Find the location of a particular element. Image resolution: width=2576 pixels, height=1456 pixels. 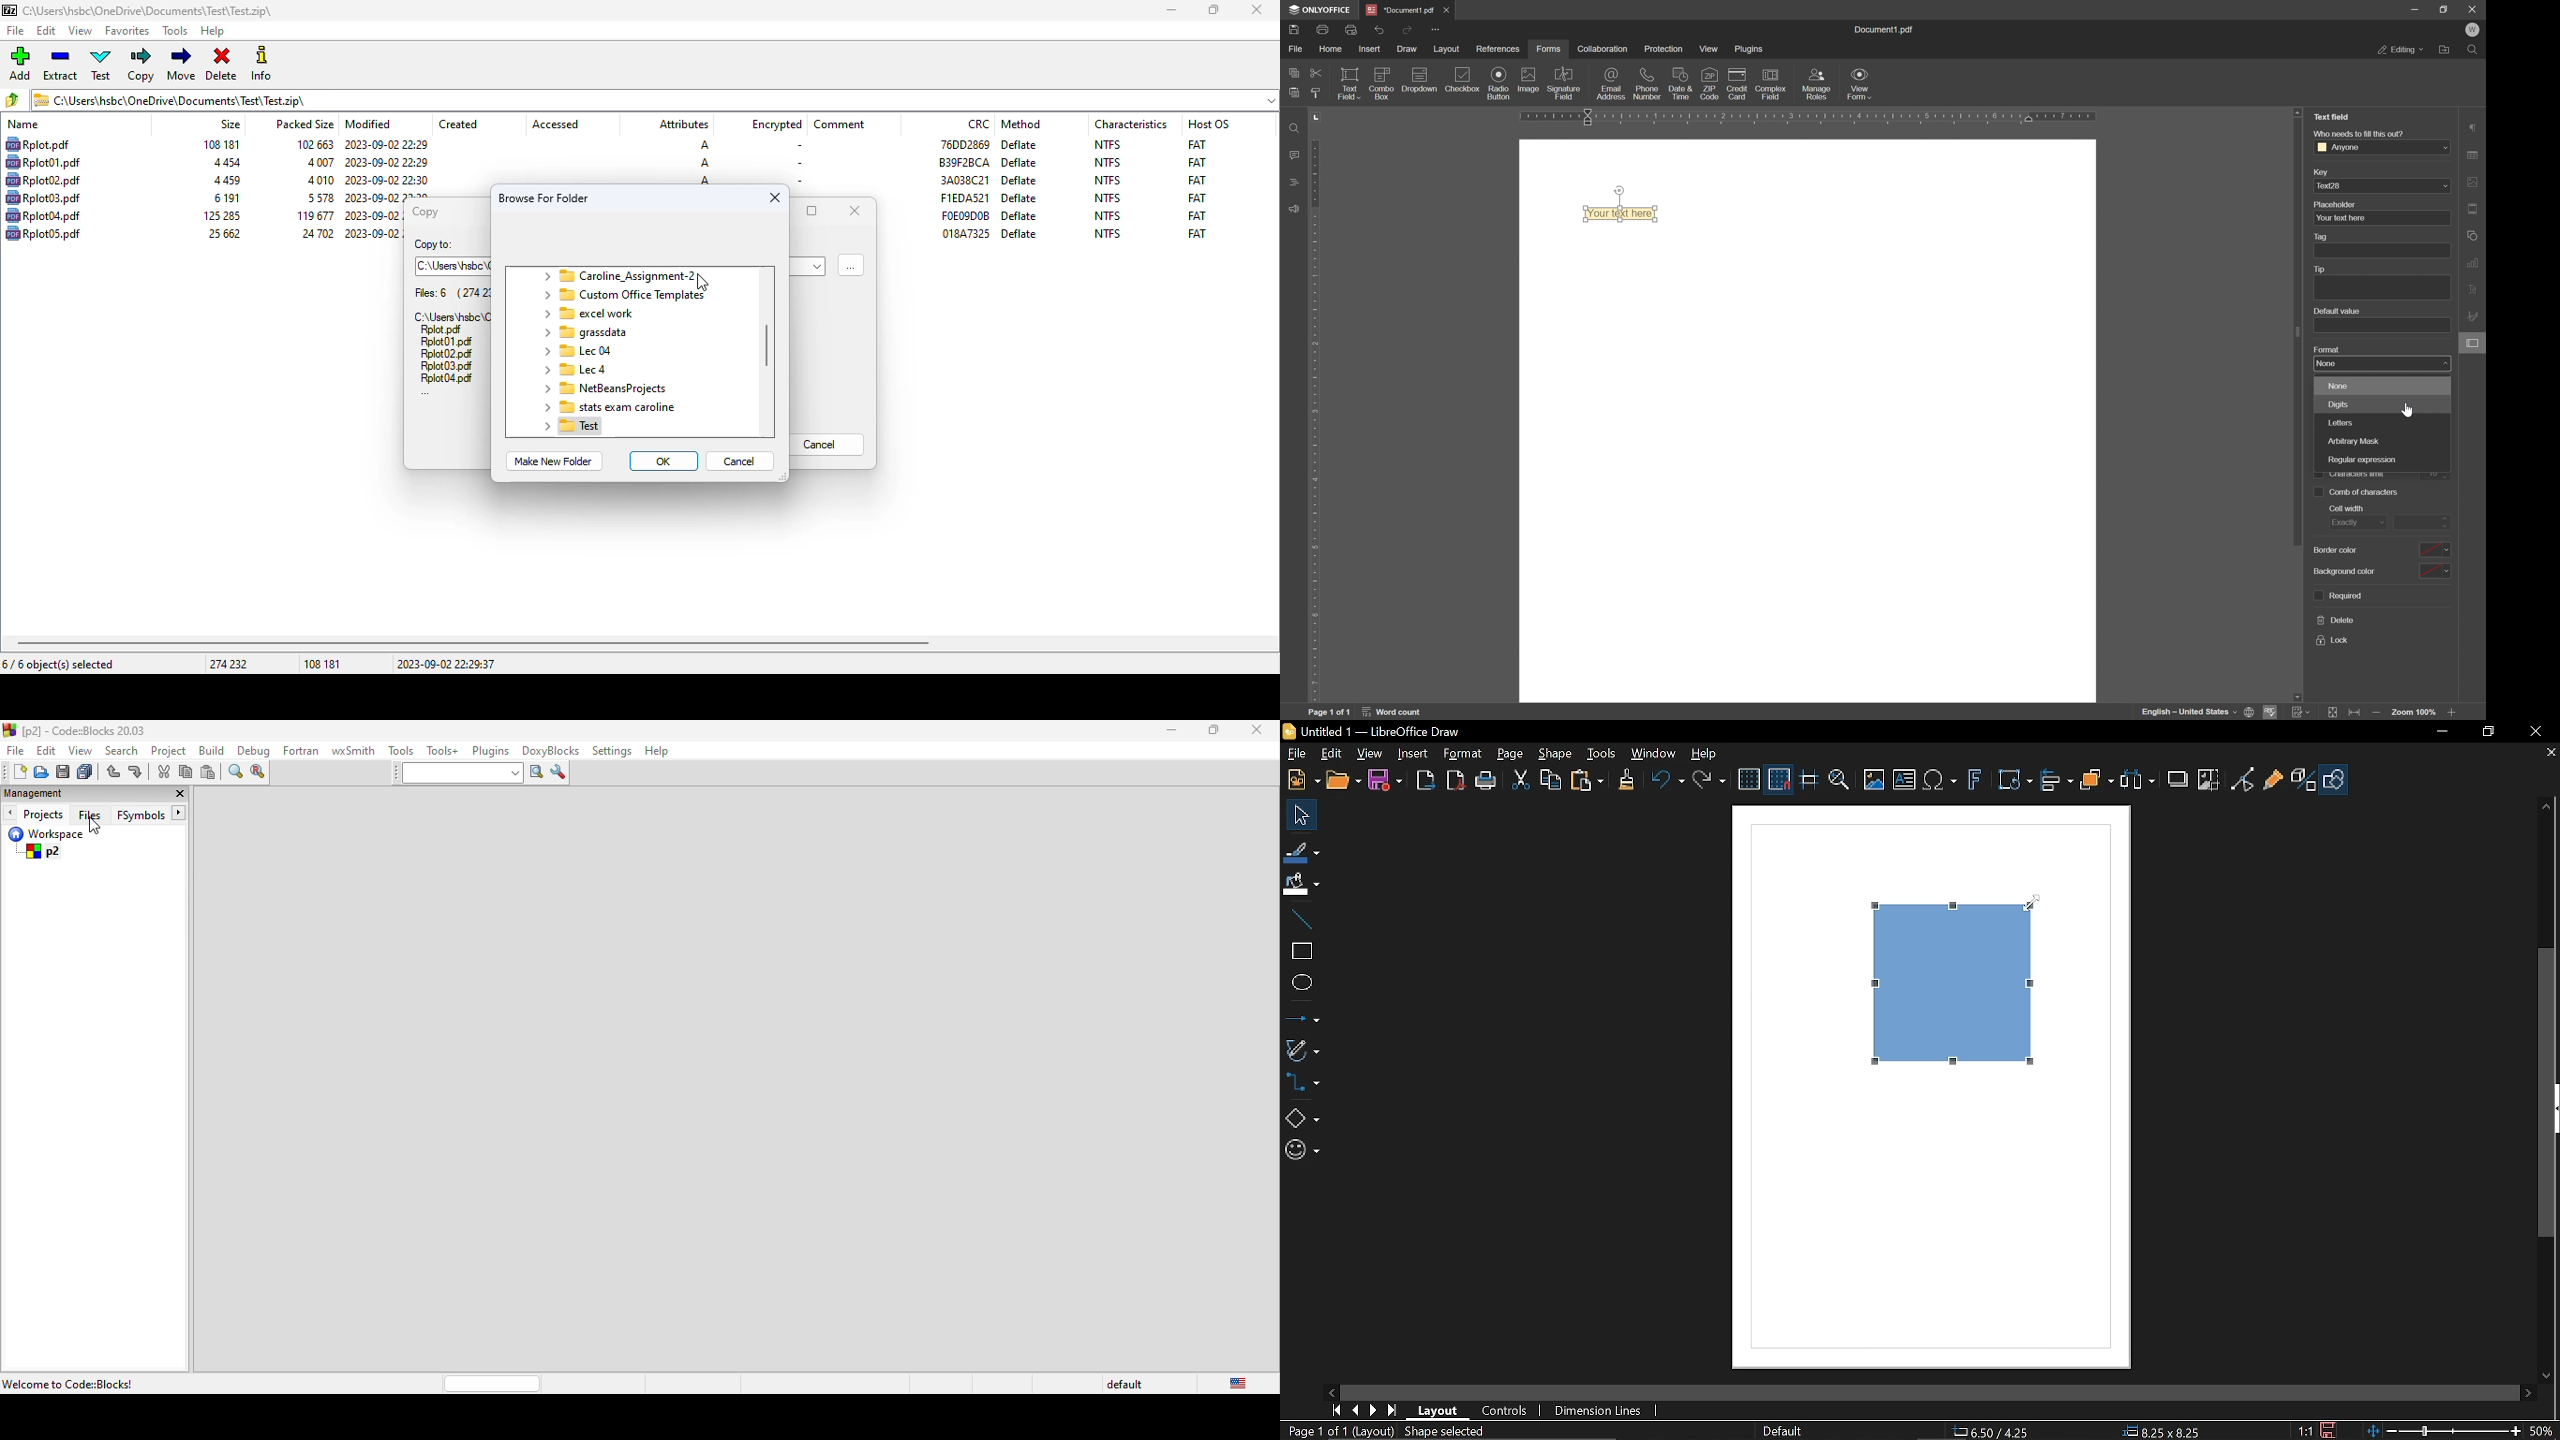

HElp is located at coordinates (1707, 756).